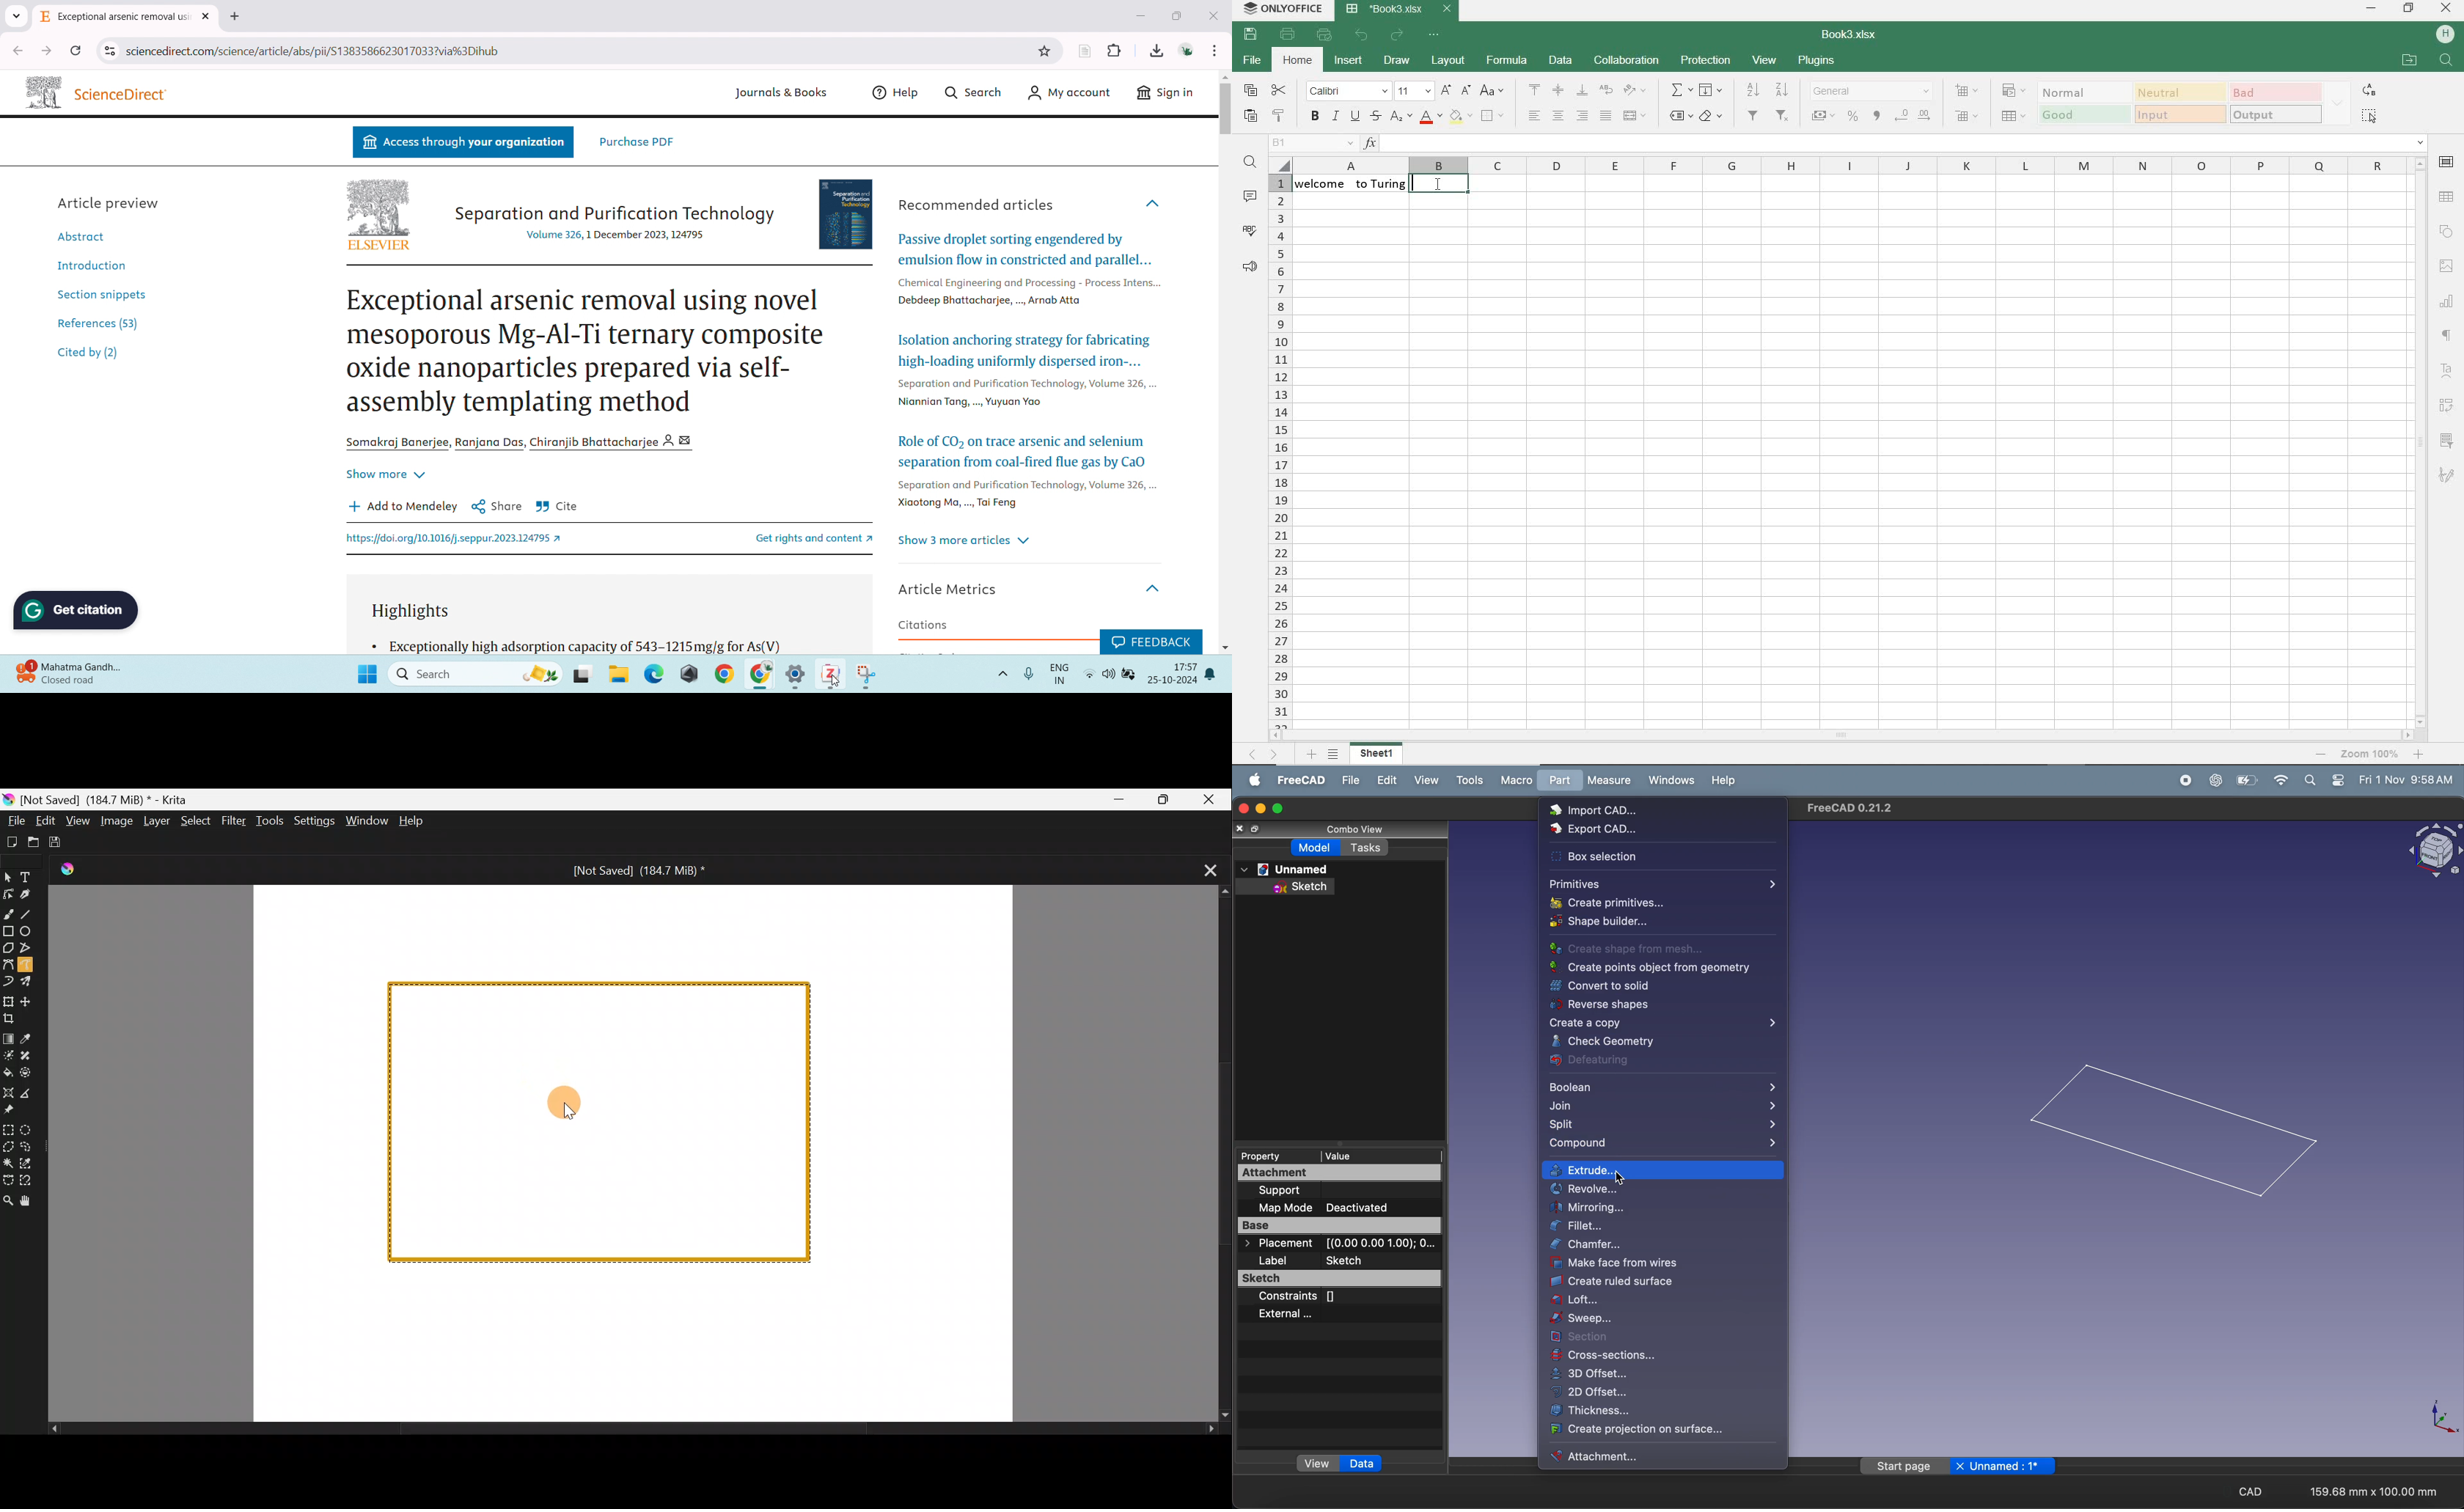  What do you see at coordinates (578, 645) in the screenshot?
I see `« Exceptionally high adsorption capacity of 543-1215mg/g for As(V)` at bounding box center [578, 645].